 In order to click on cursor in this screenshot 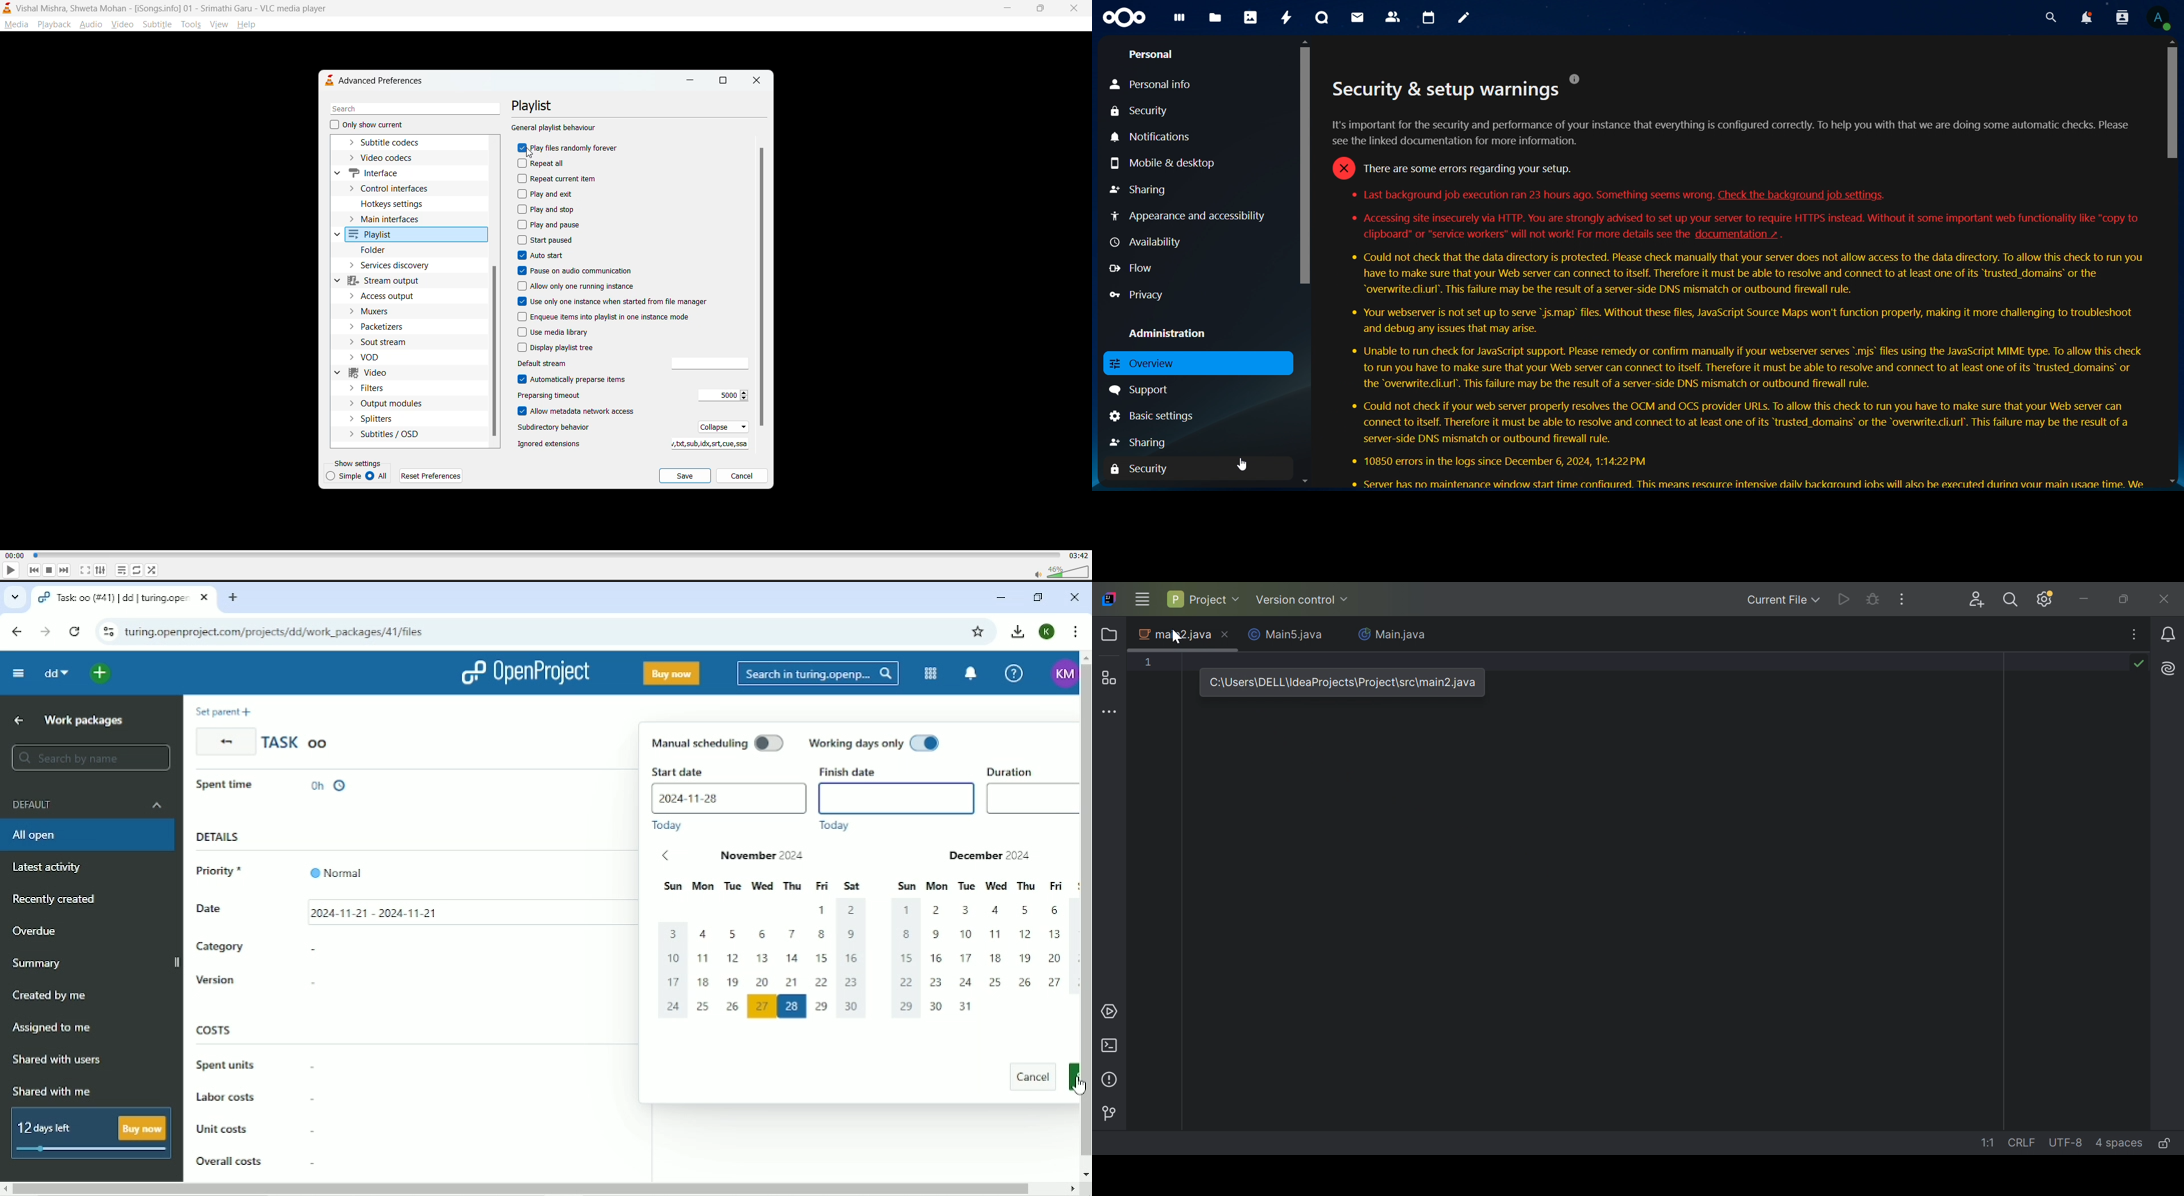, I will do `click(531, 153)`.